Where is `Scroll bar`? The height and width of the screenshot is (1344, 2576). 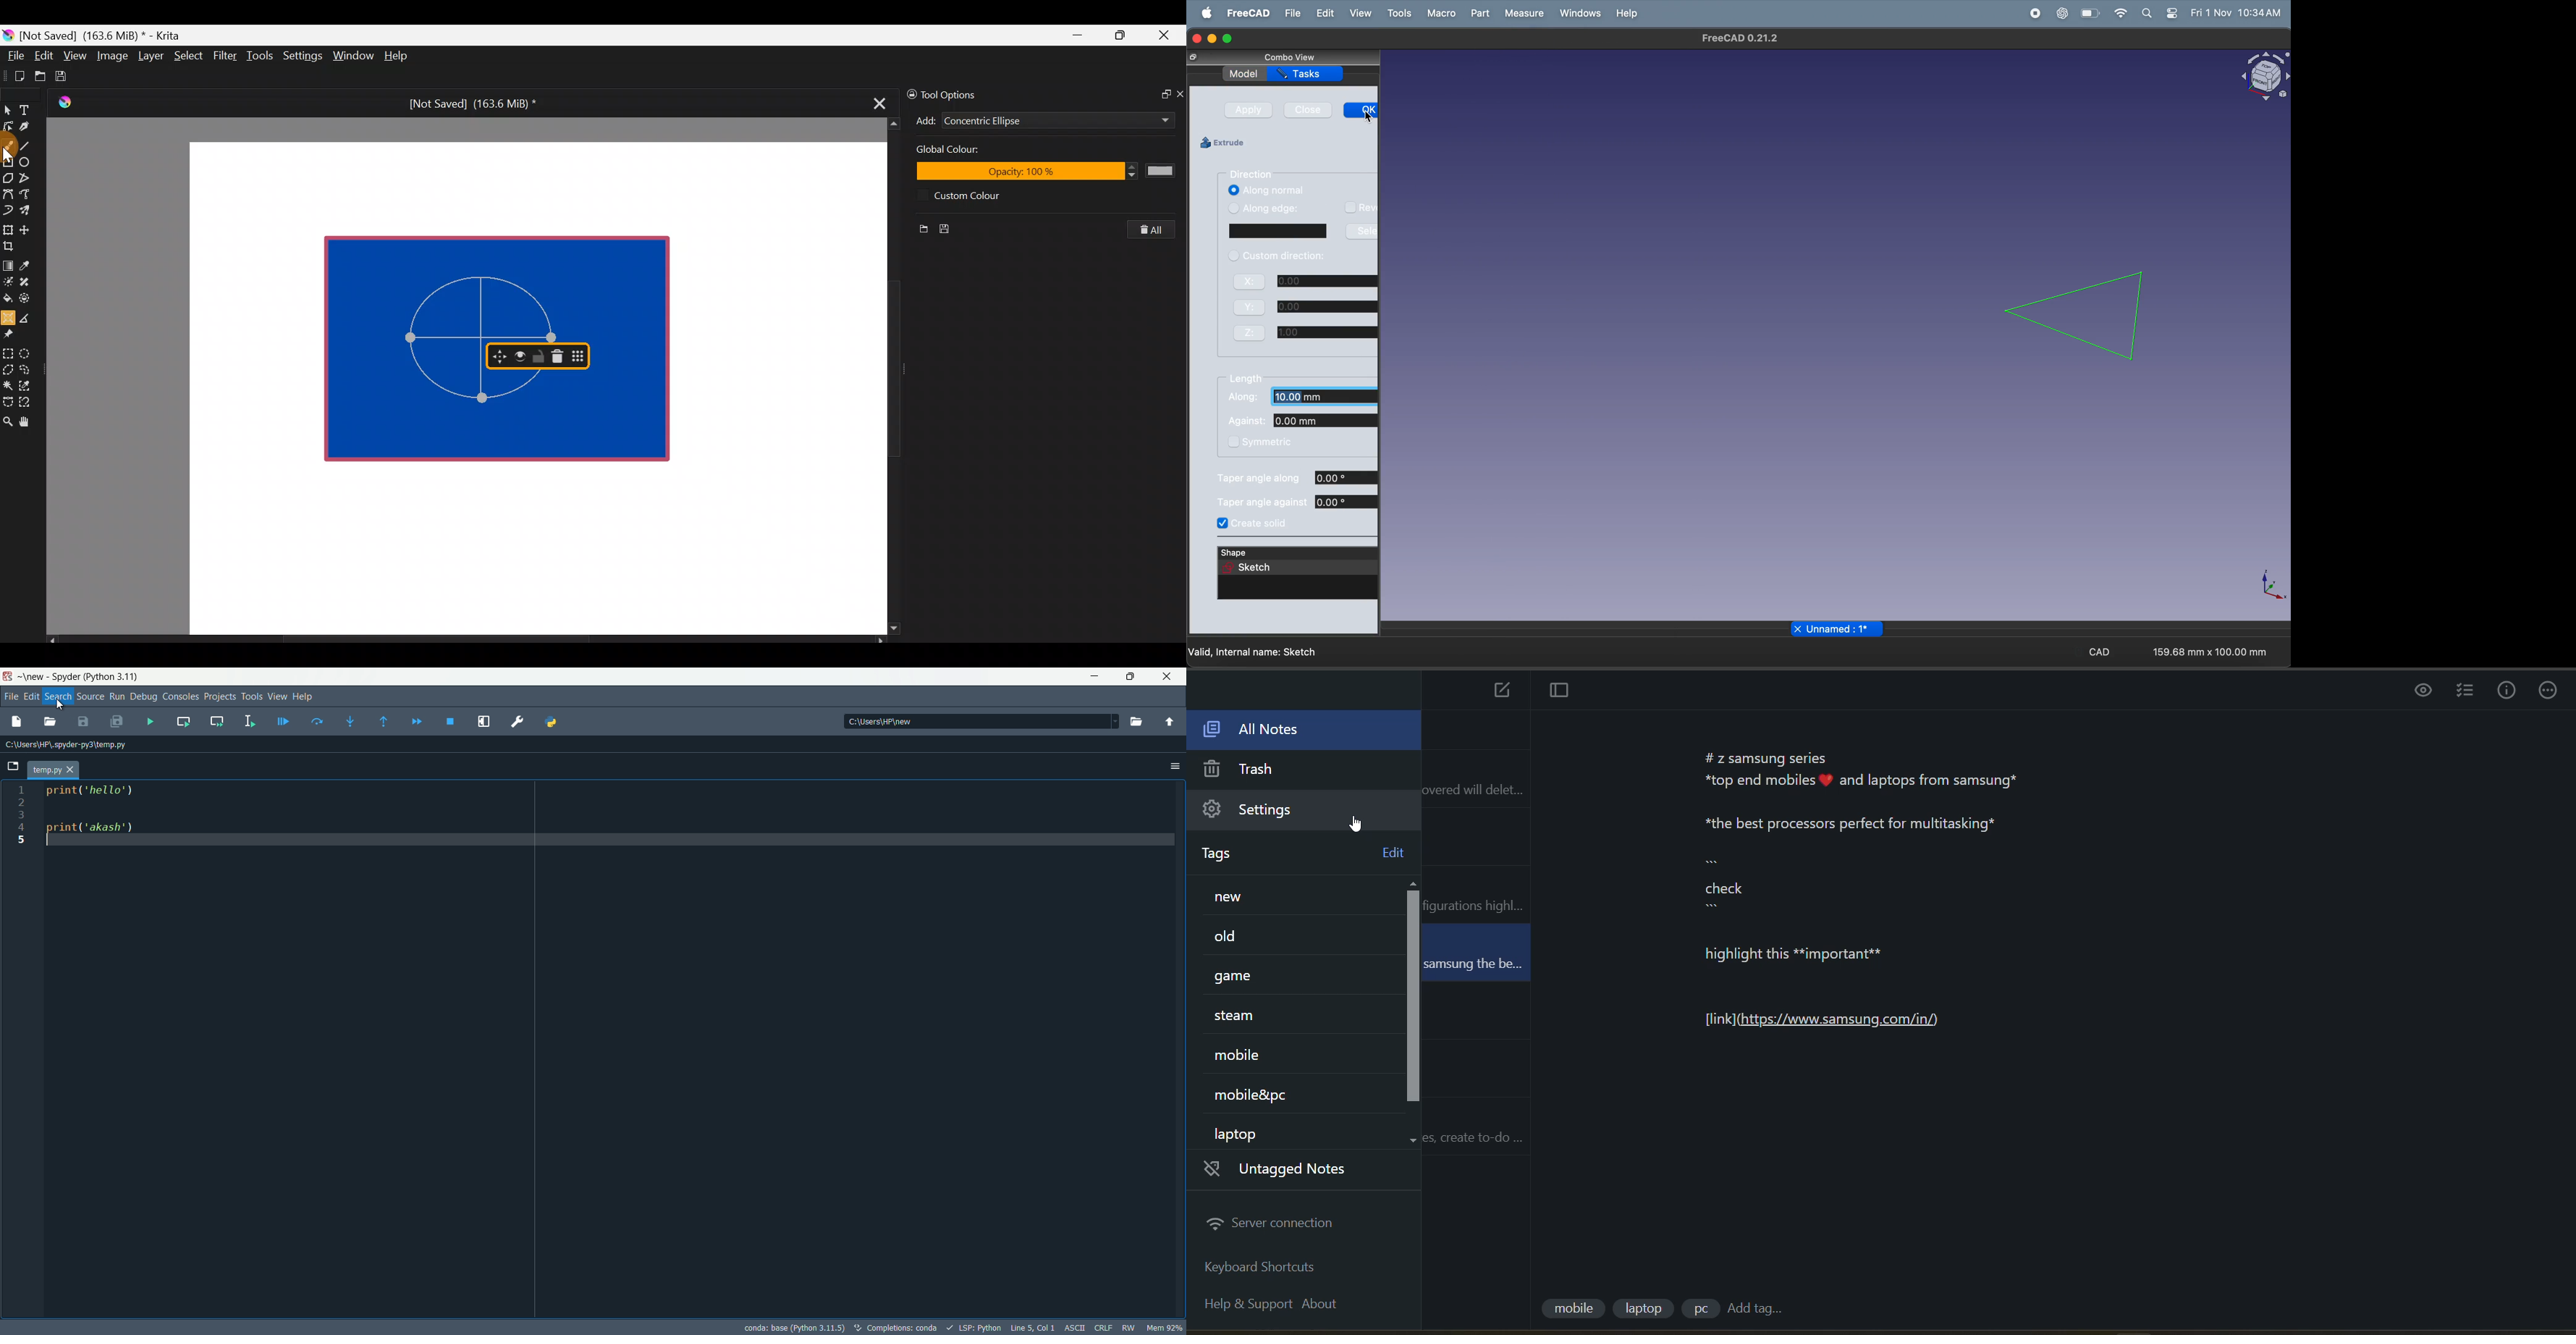 Scroll bar is located at coordinates (466, 640).